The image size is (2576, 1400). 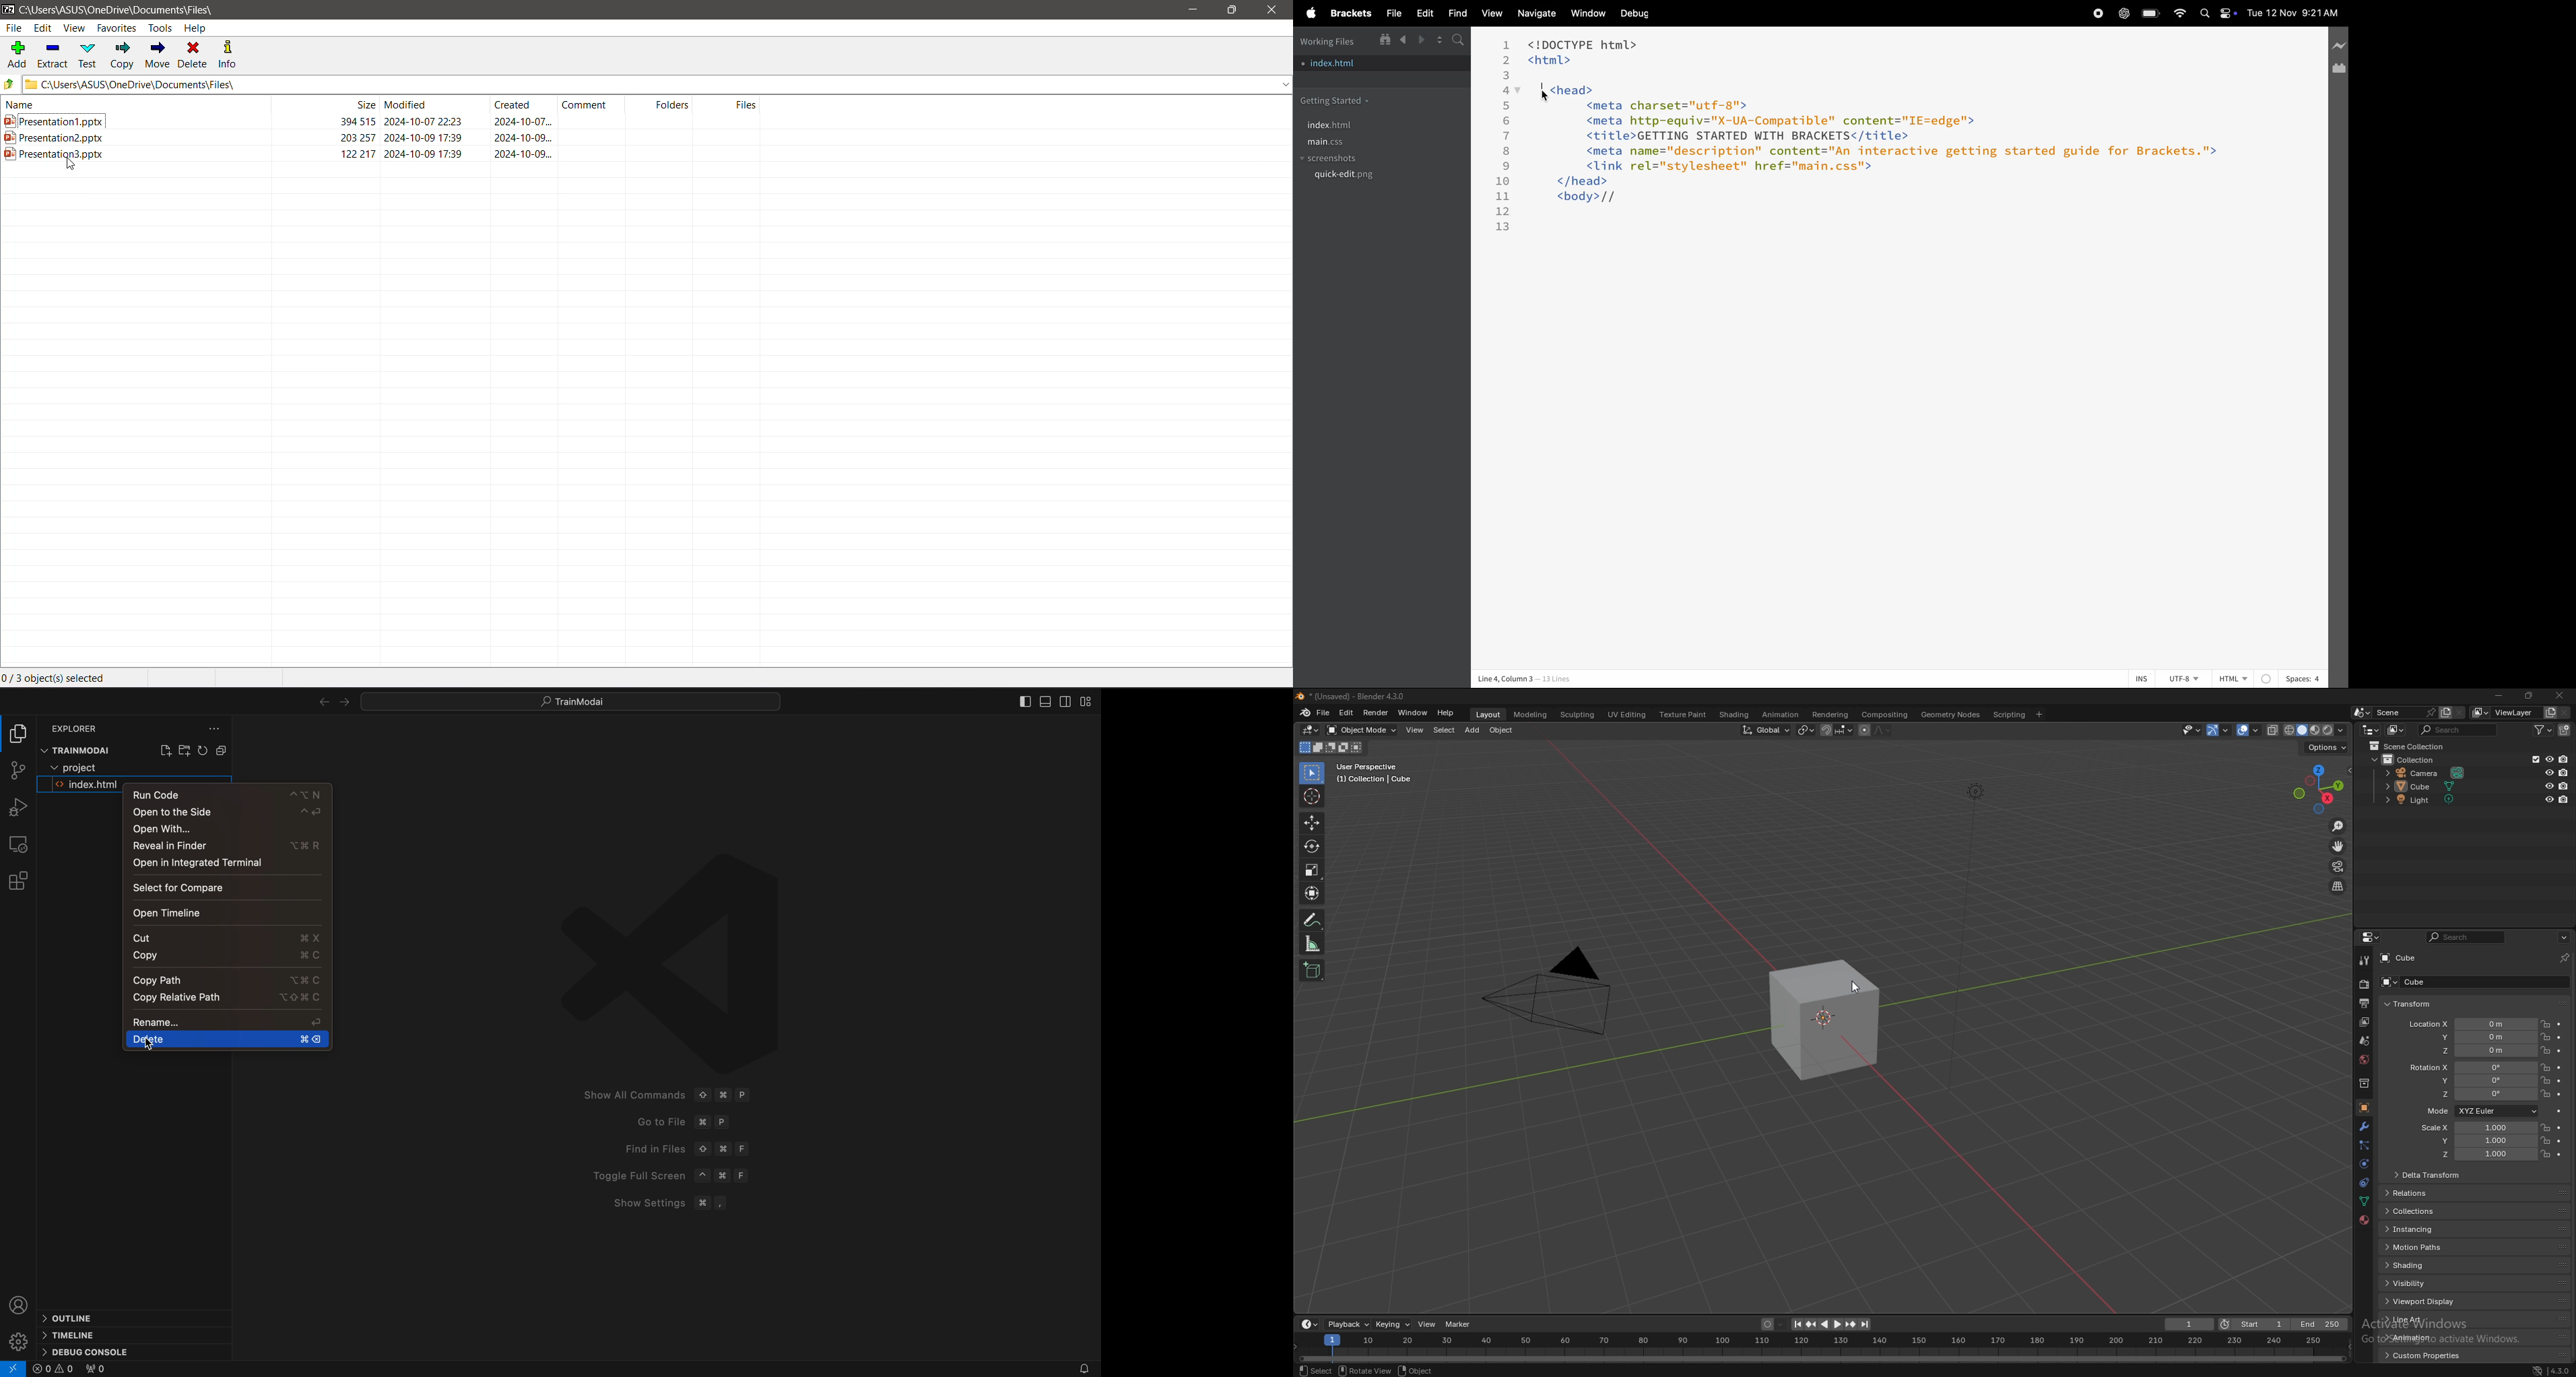 I want to click on cube, so click(x=2428, y=786).